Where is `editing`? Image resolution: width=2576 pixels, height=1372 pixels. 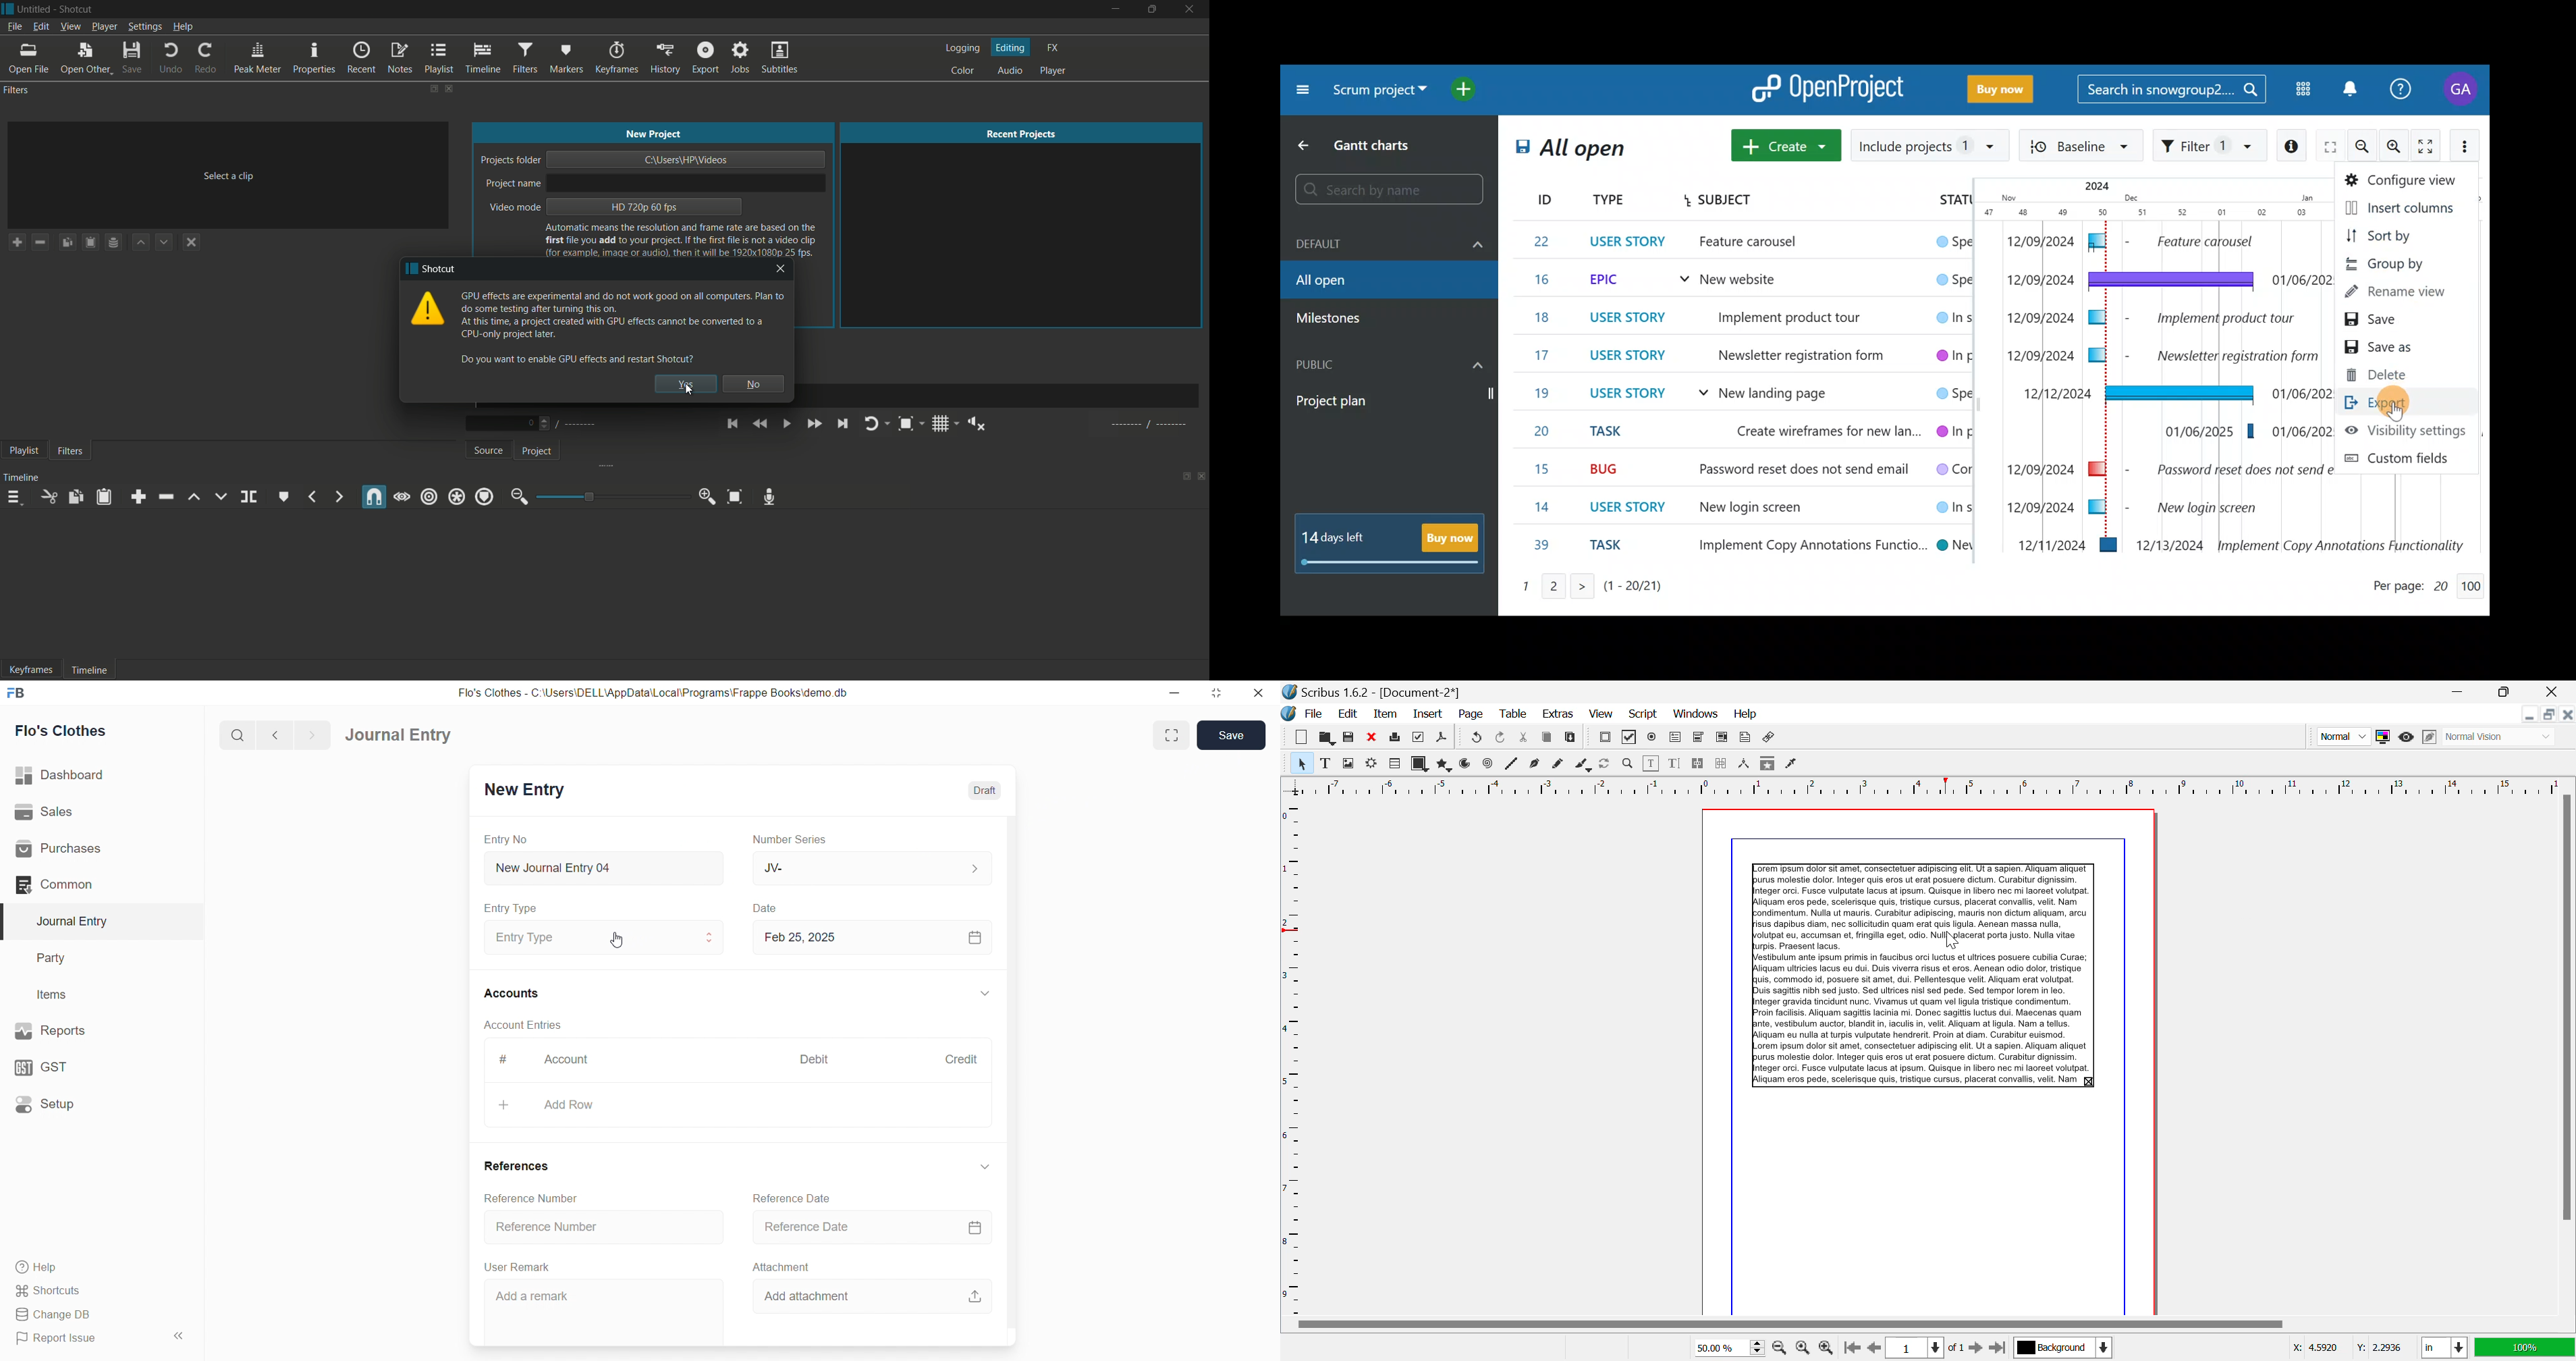 editing is located at coordinates (1011, 47).